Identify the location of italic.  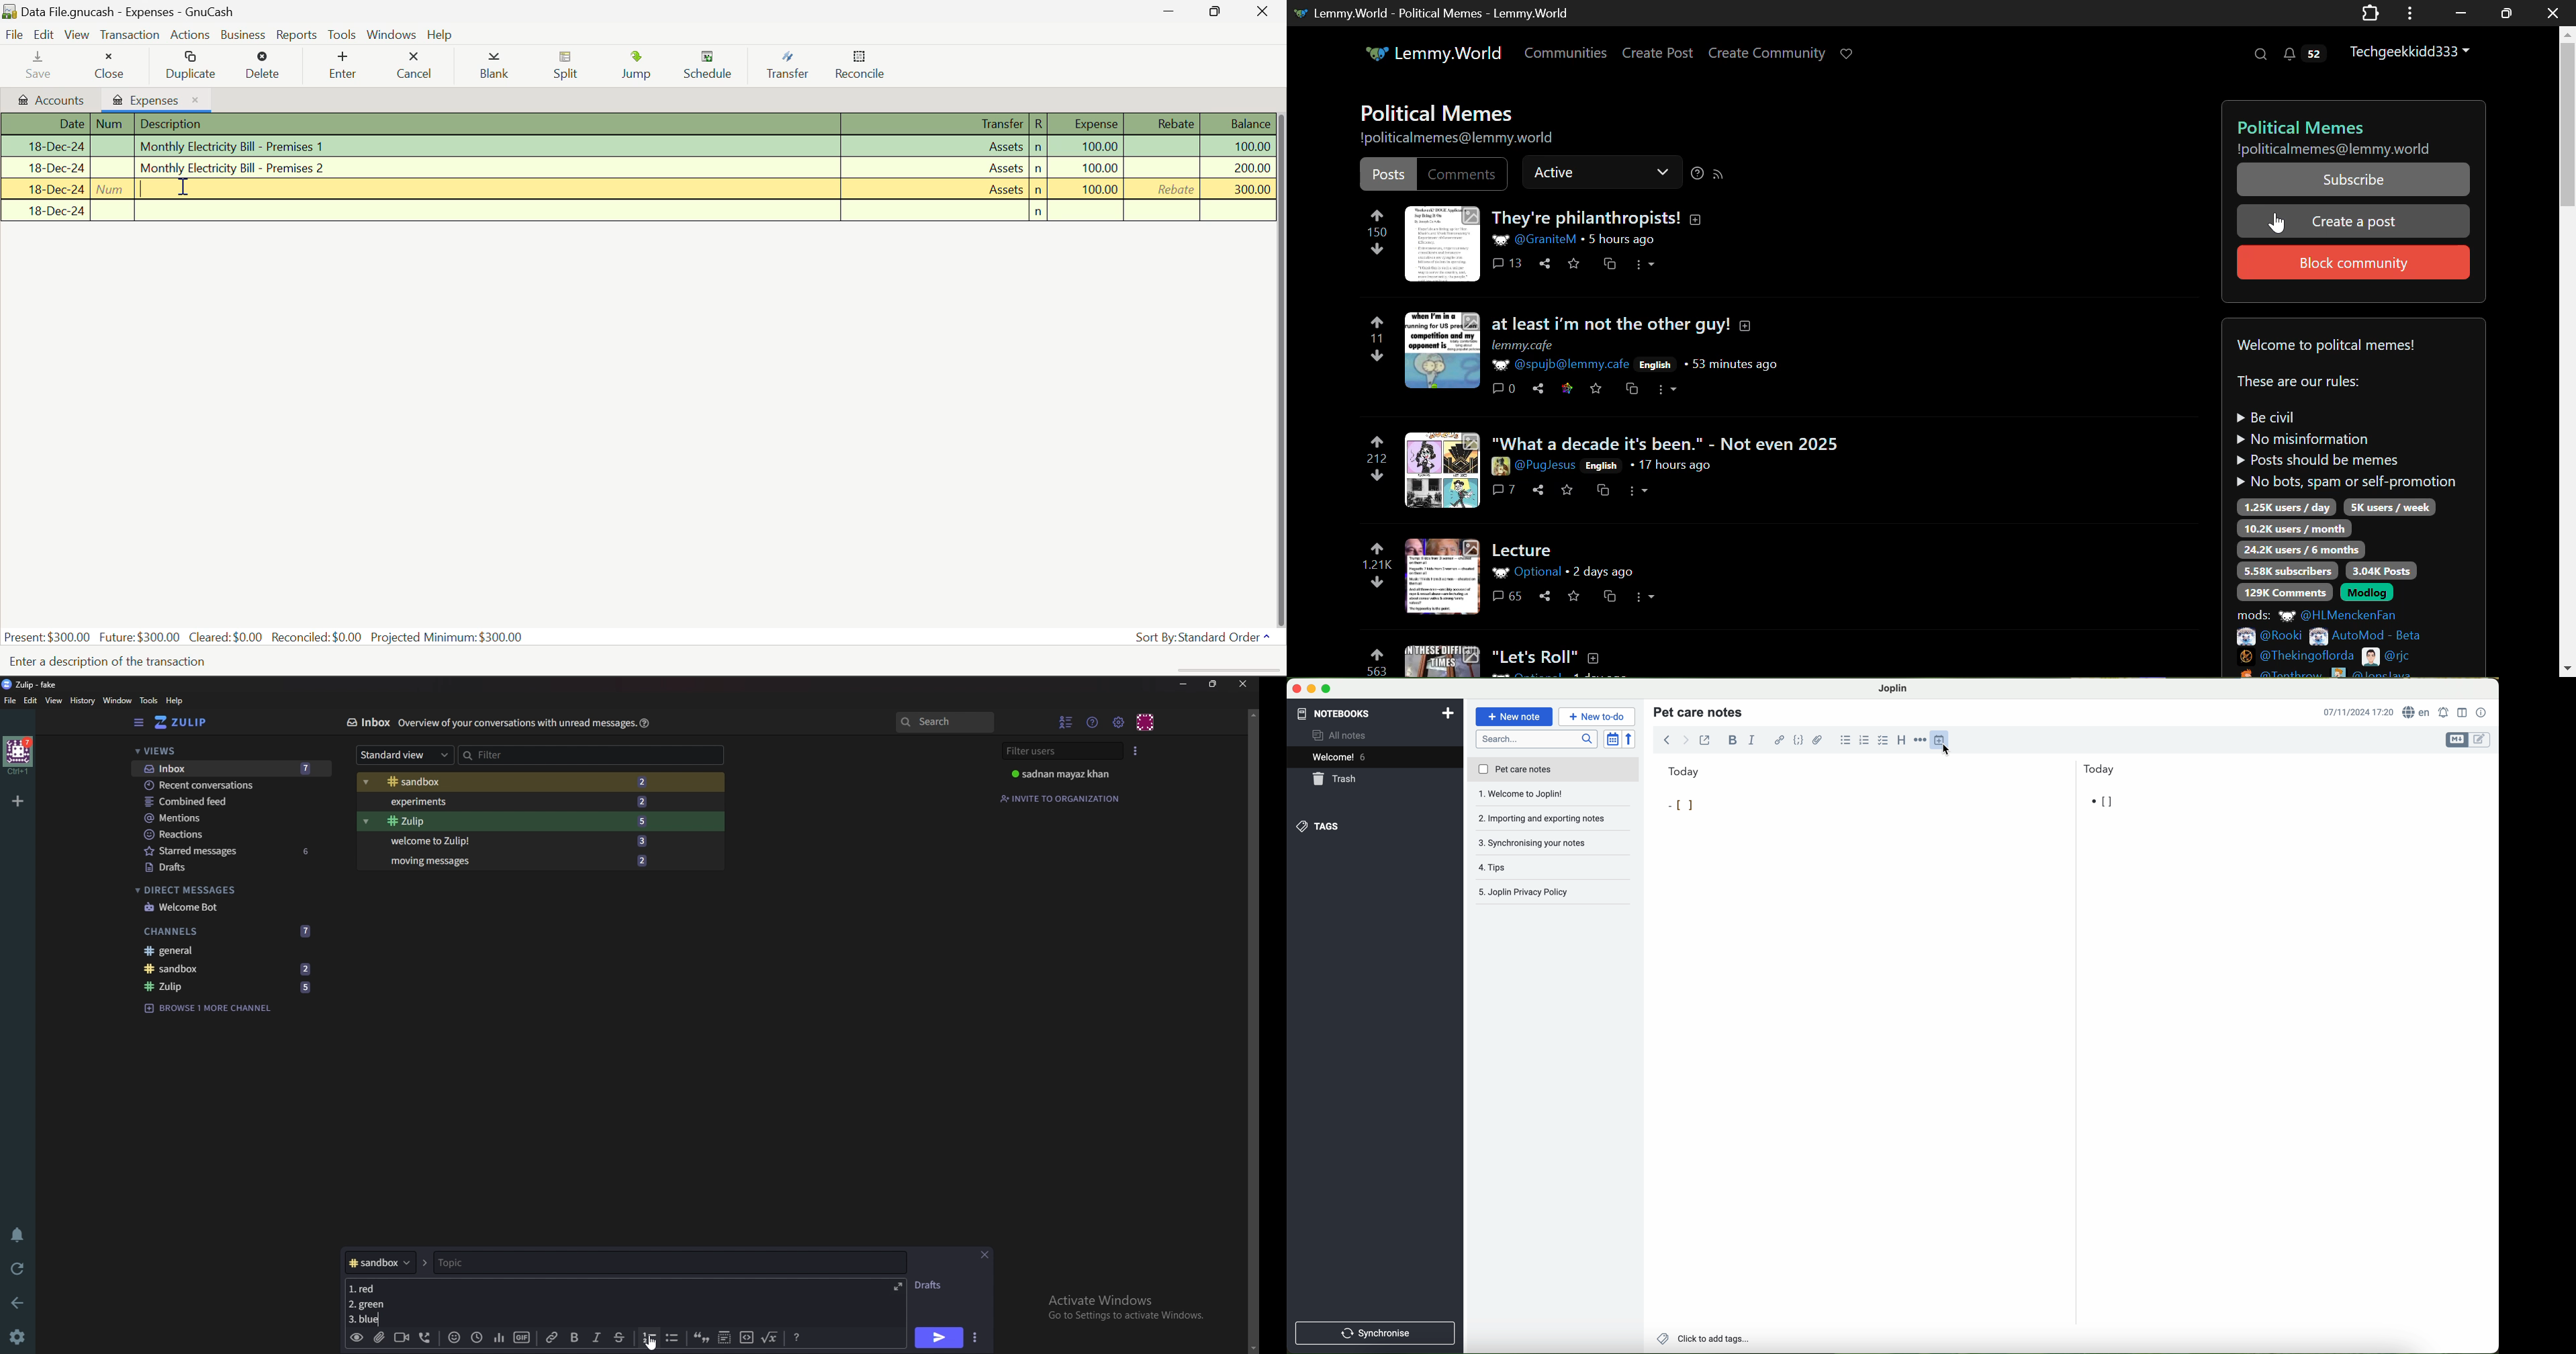
(1750, 741).